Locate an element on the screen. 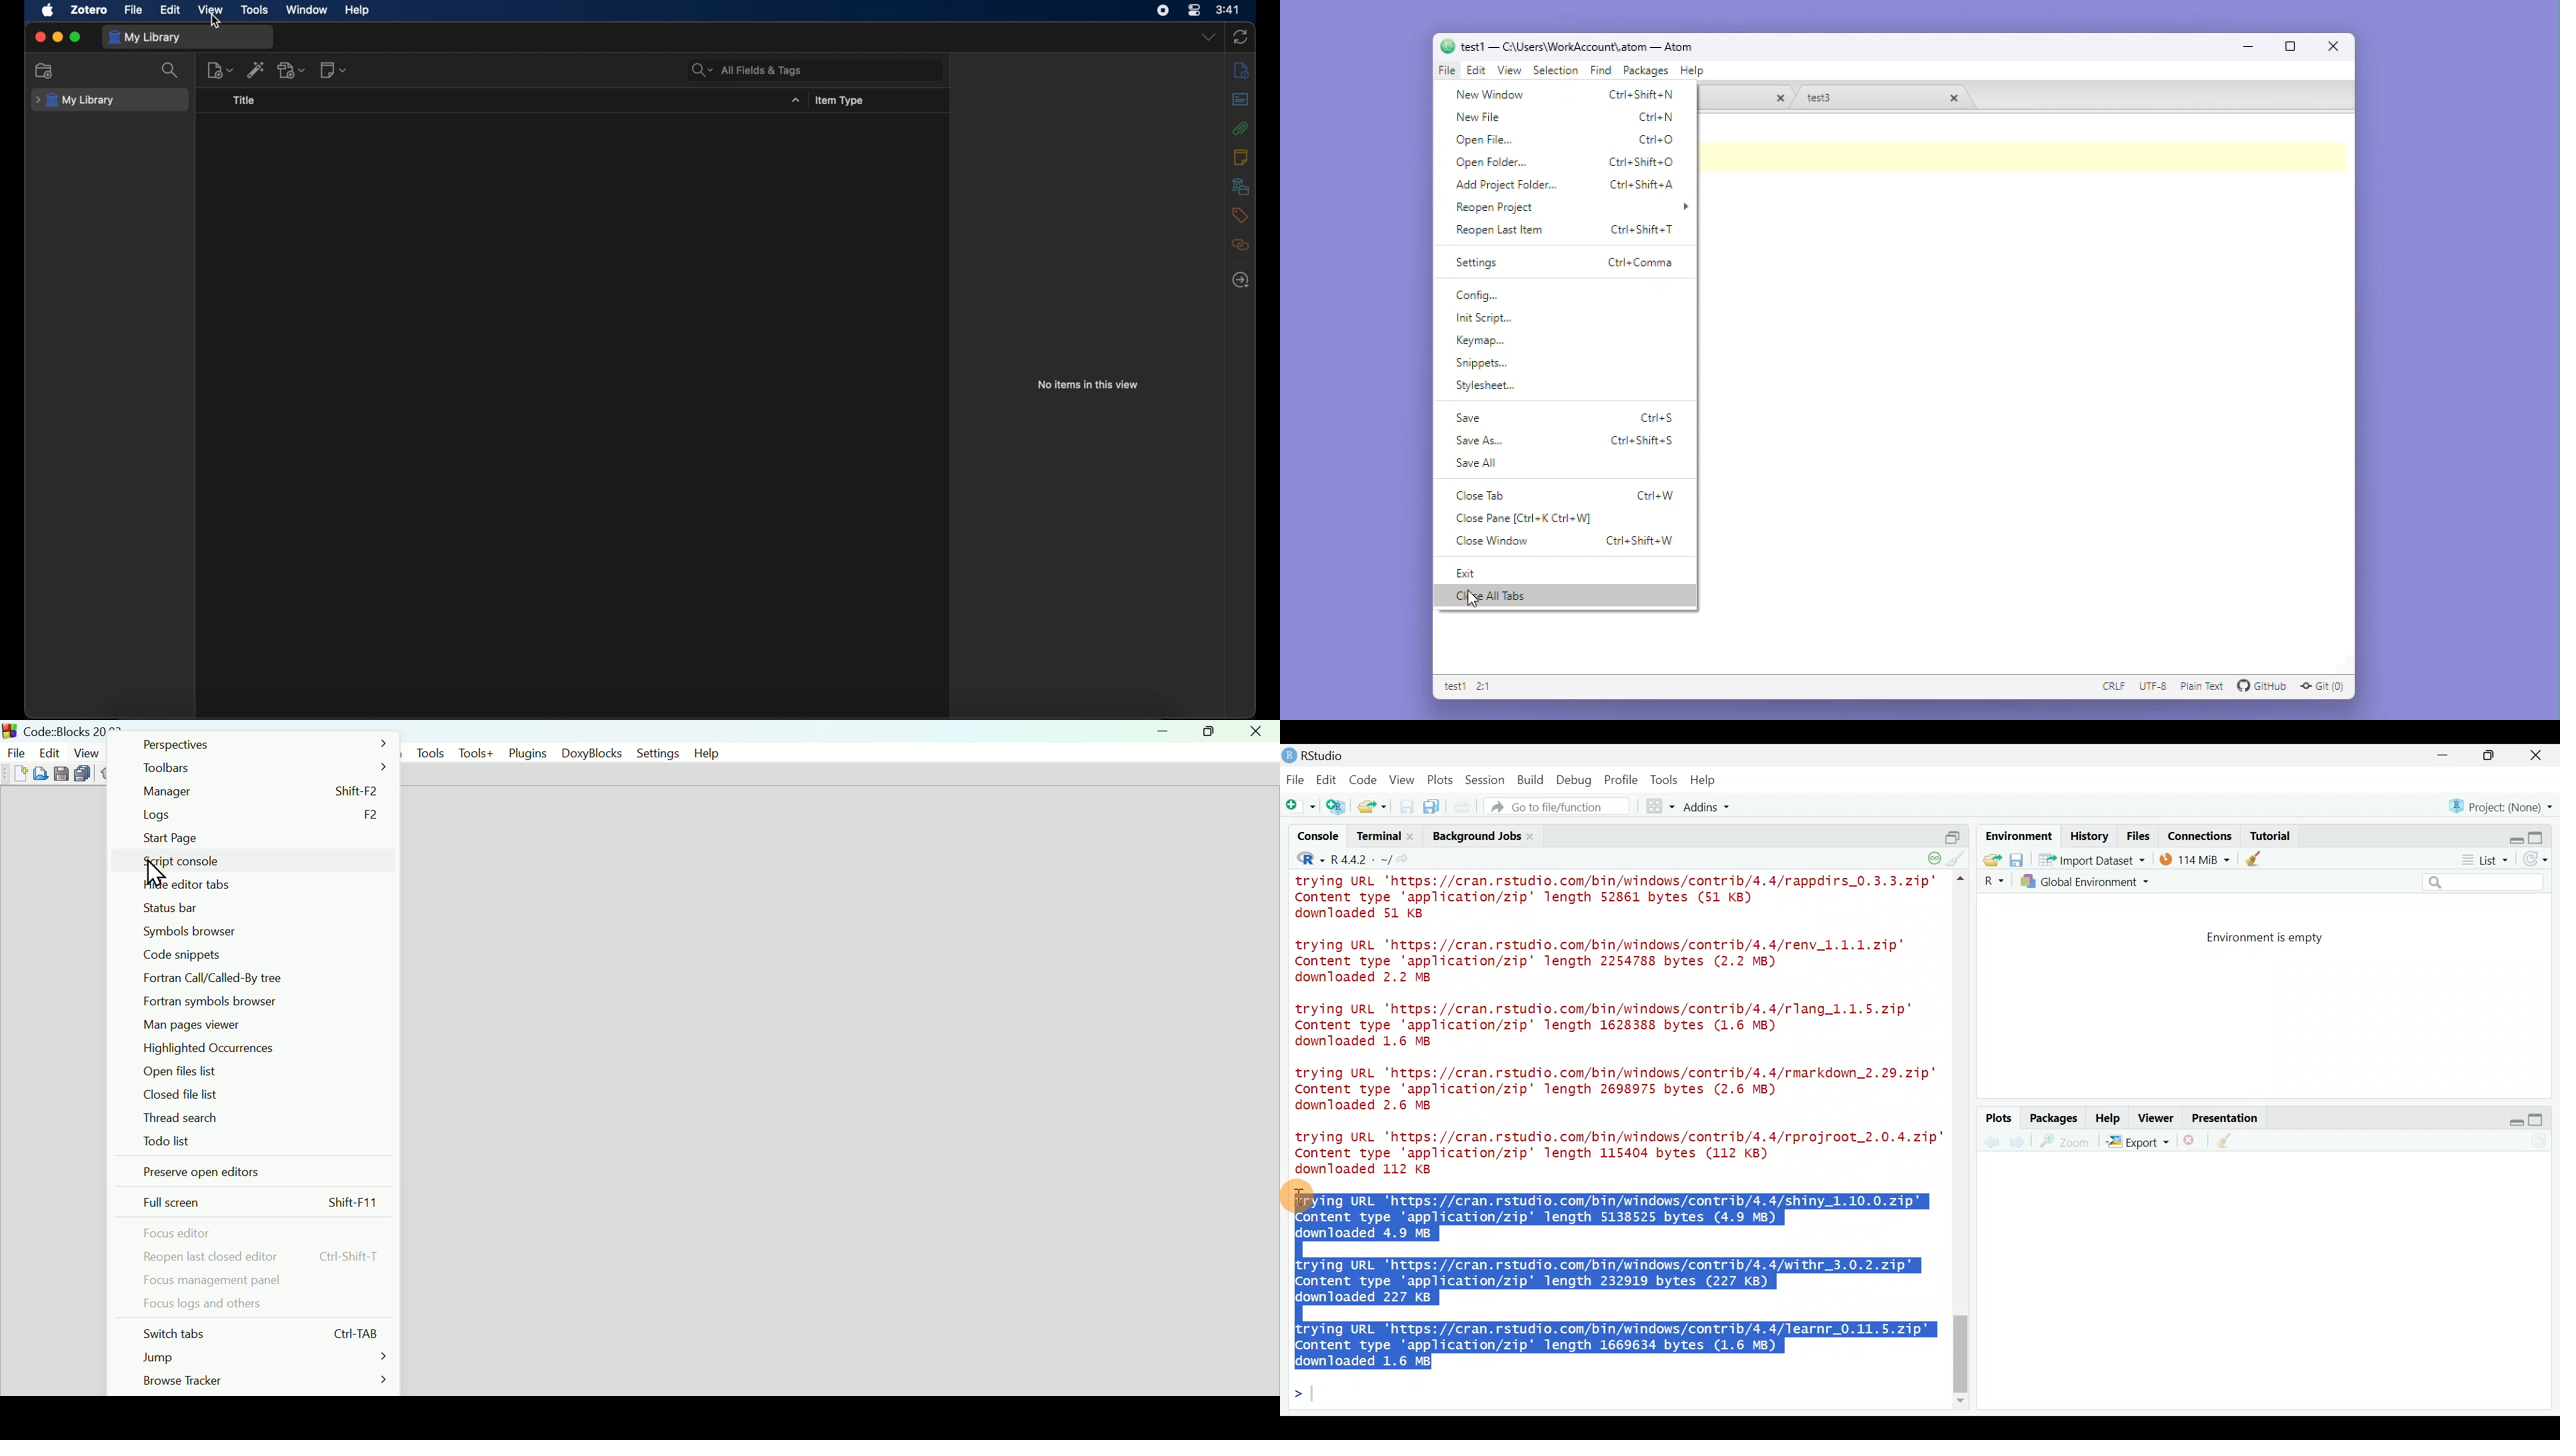  Search bar is located at coordinates (2485, 883).